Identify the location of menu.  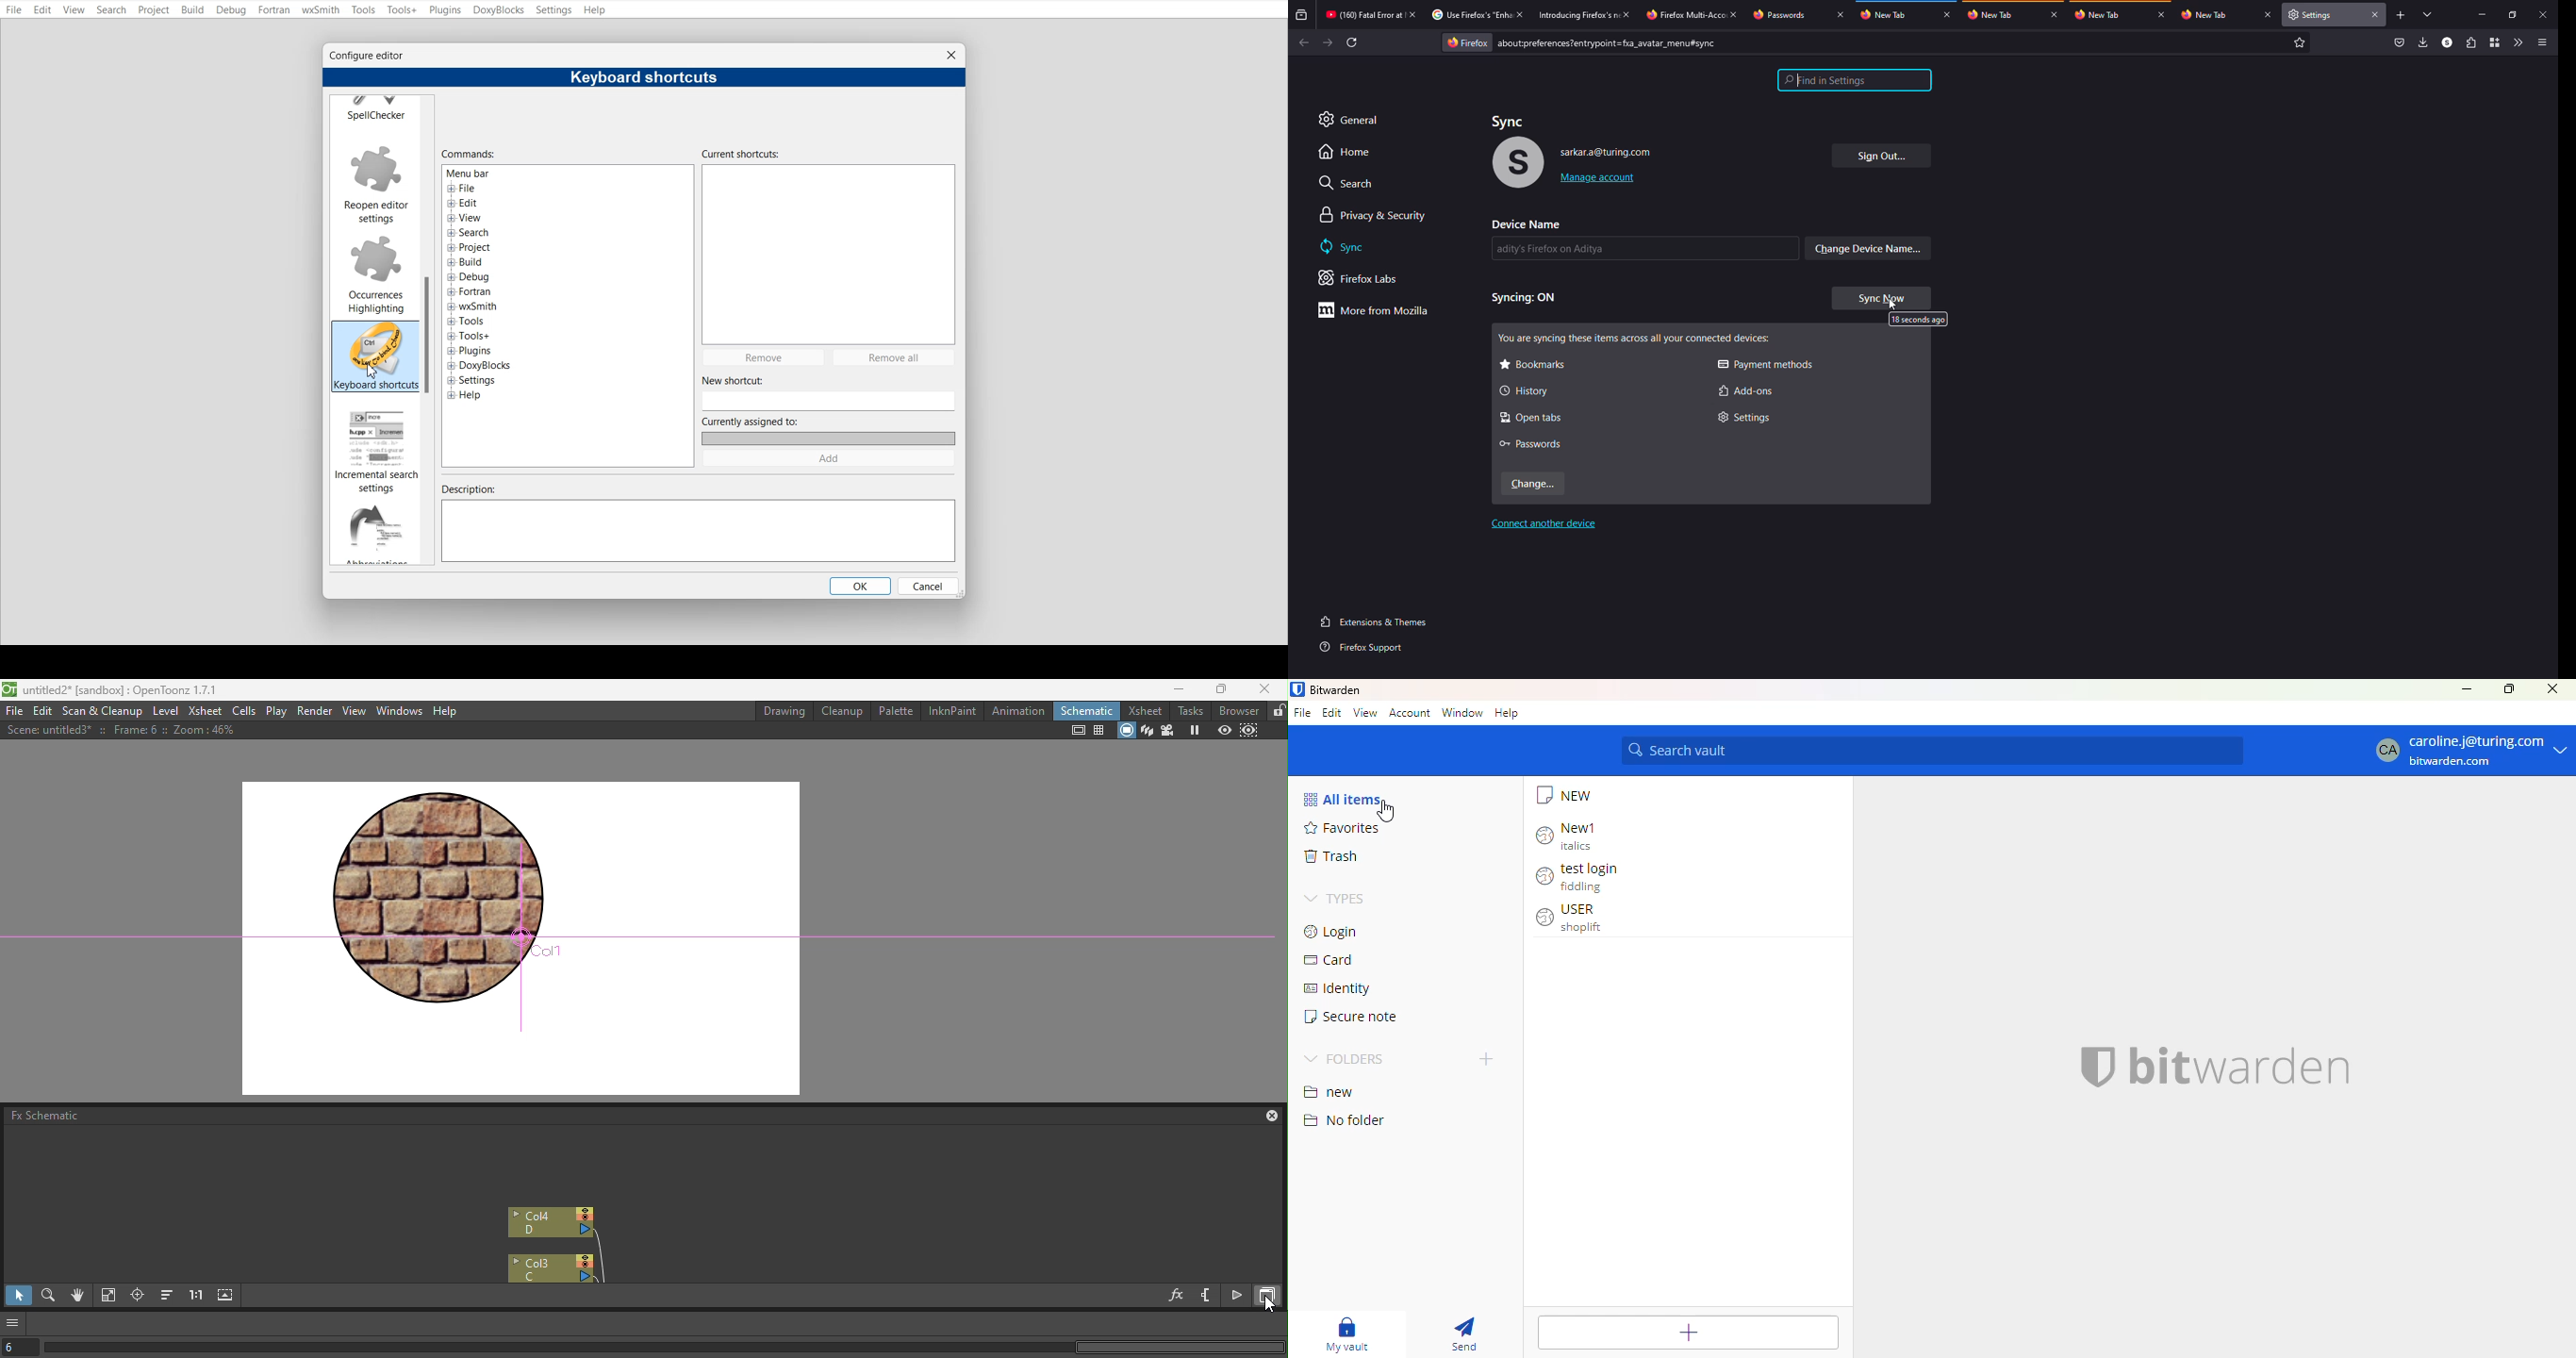
(2543, 42).